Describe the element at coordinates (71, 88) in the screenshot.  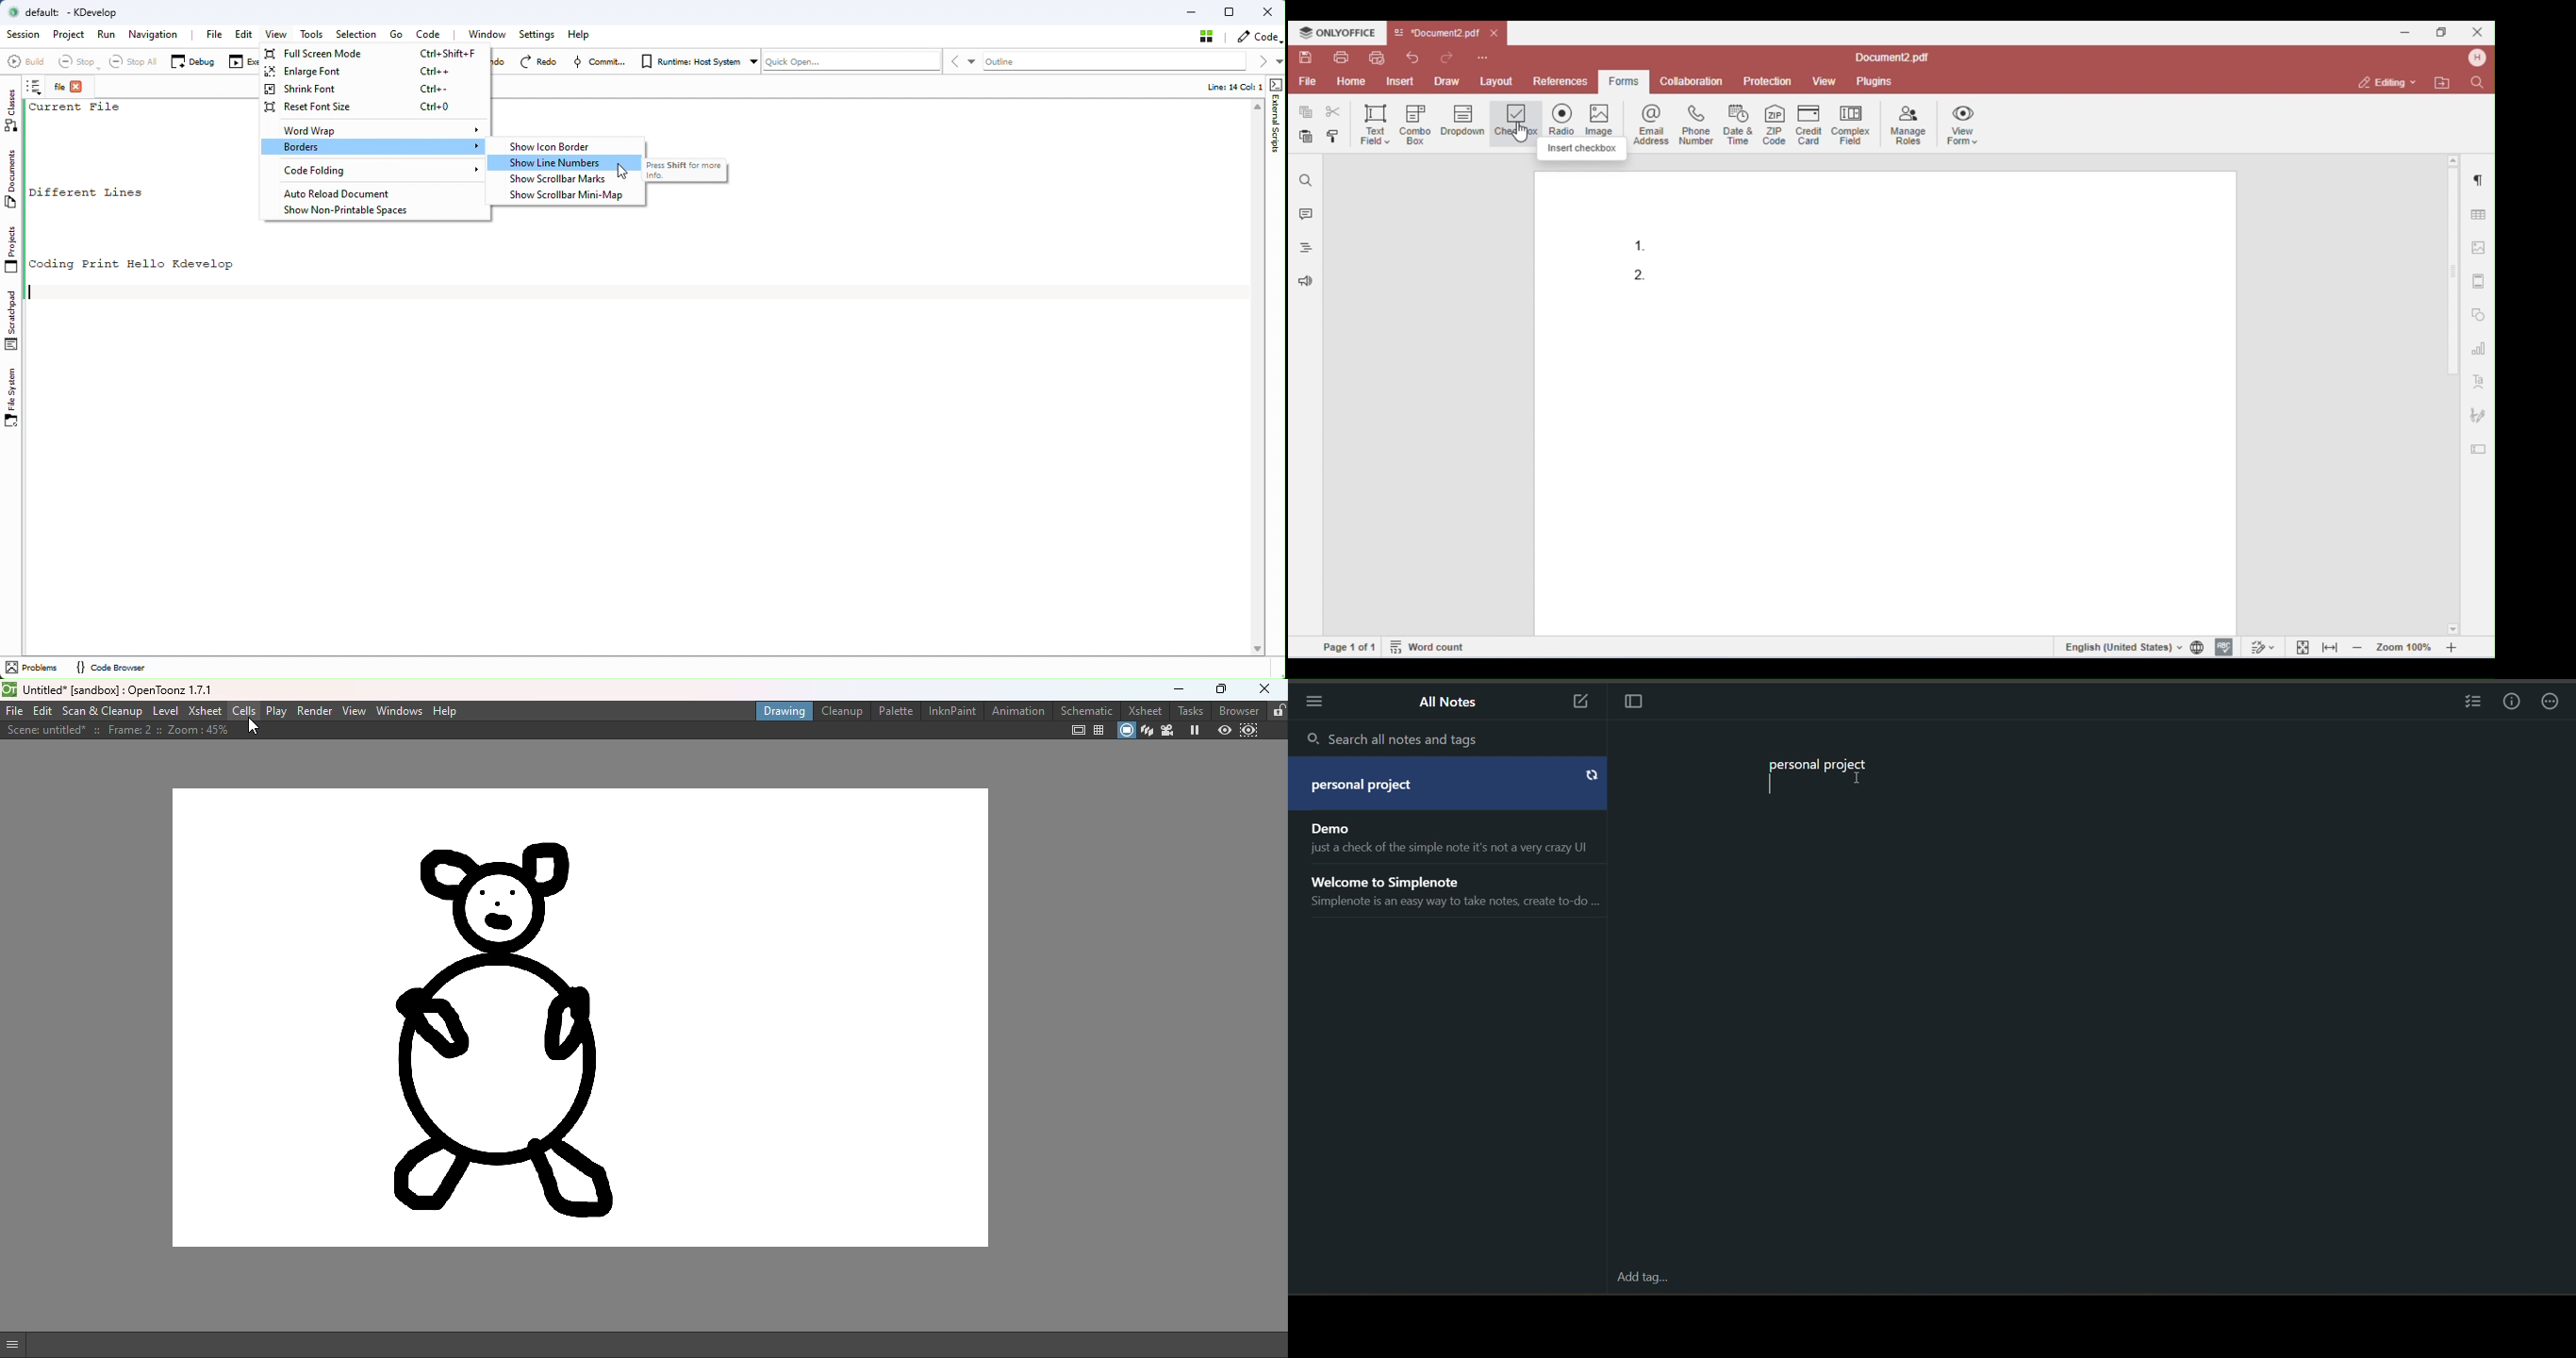
I see `File tab` at that location.